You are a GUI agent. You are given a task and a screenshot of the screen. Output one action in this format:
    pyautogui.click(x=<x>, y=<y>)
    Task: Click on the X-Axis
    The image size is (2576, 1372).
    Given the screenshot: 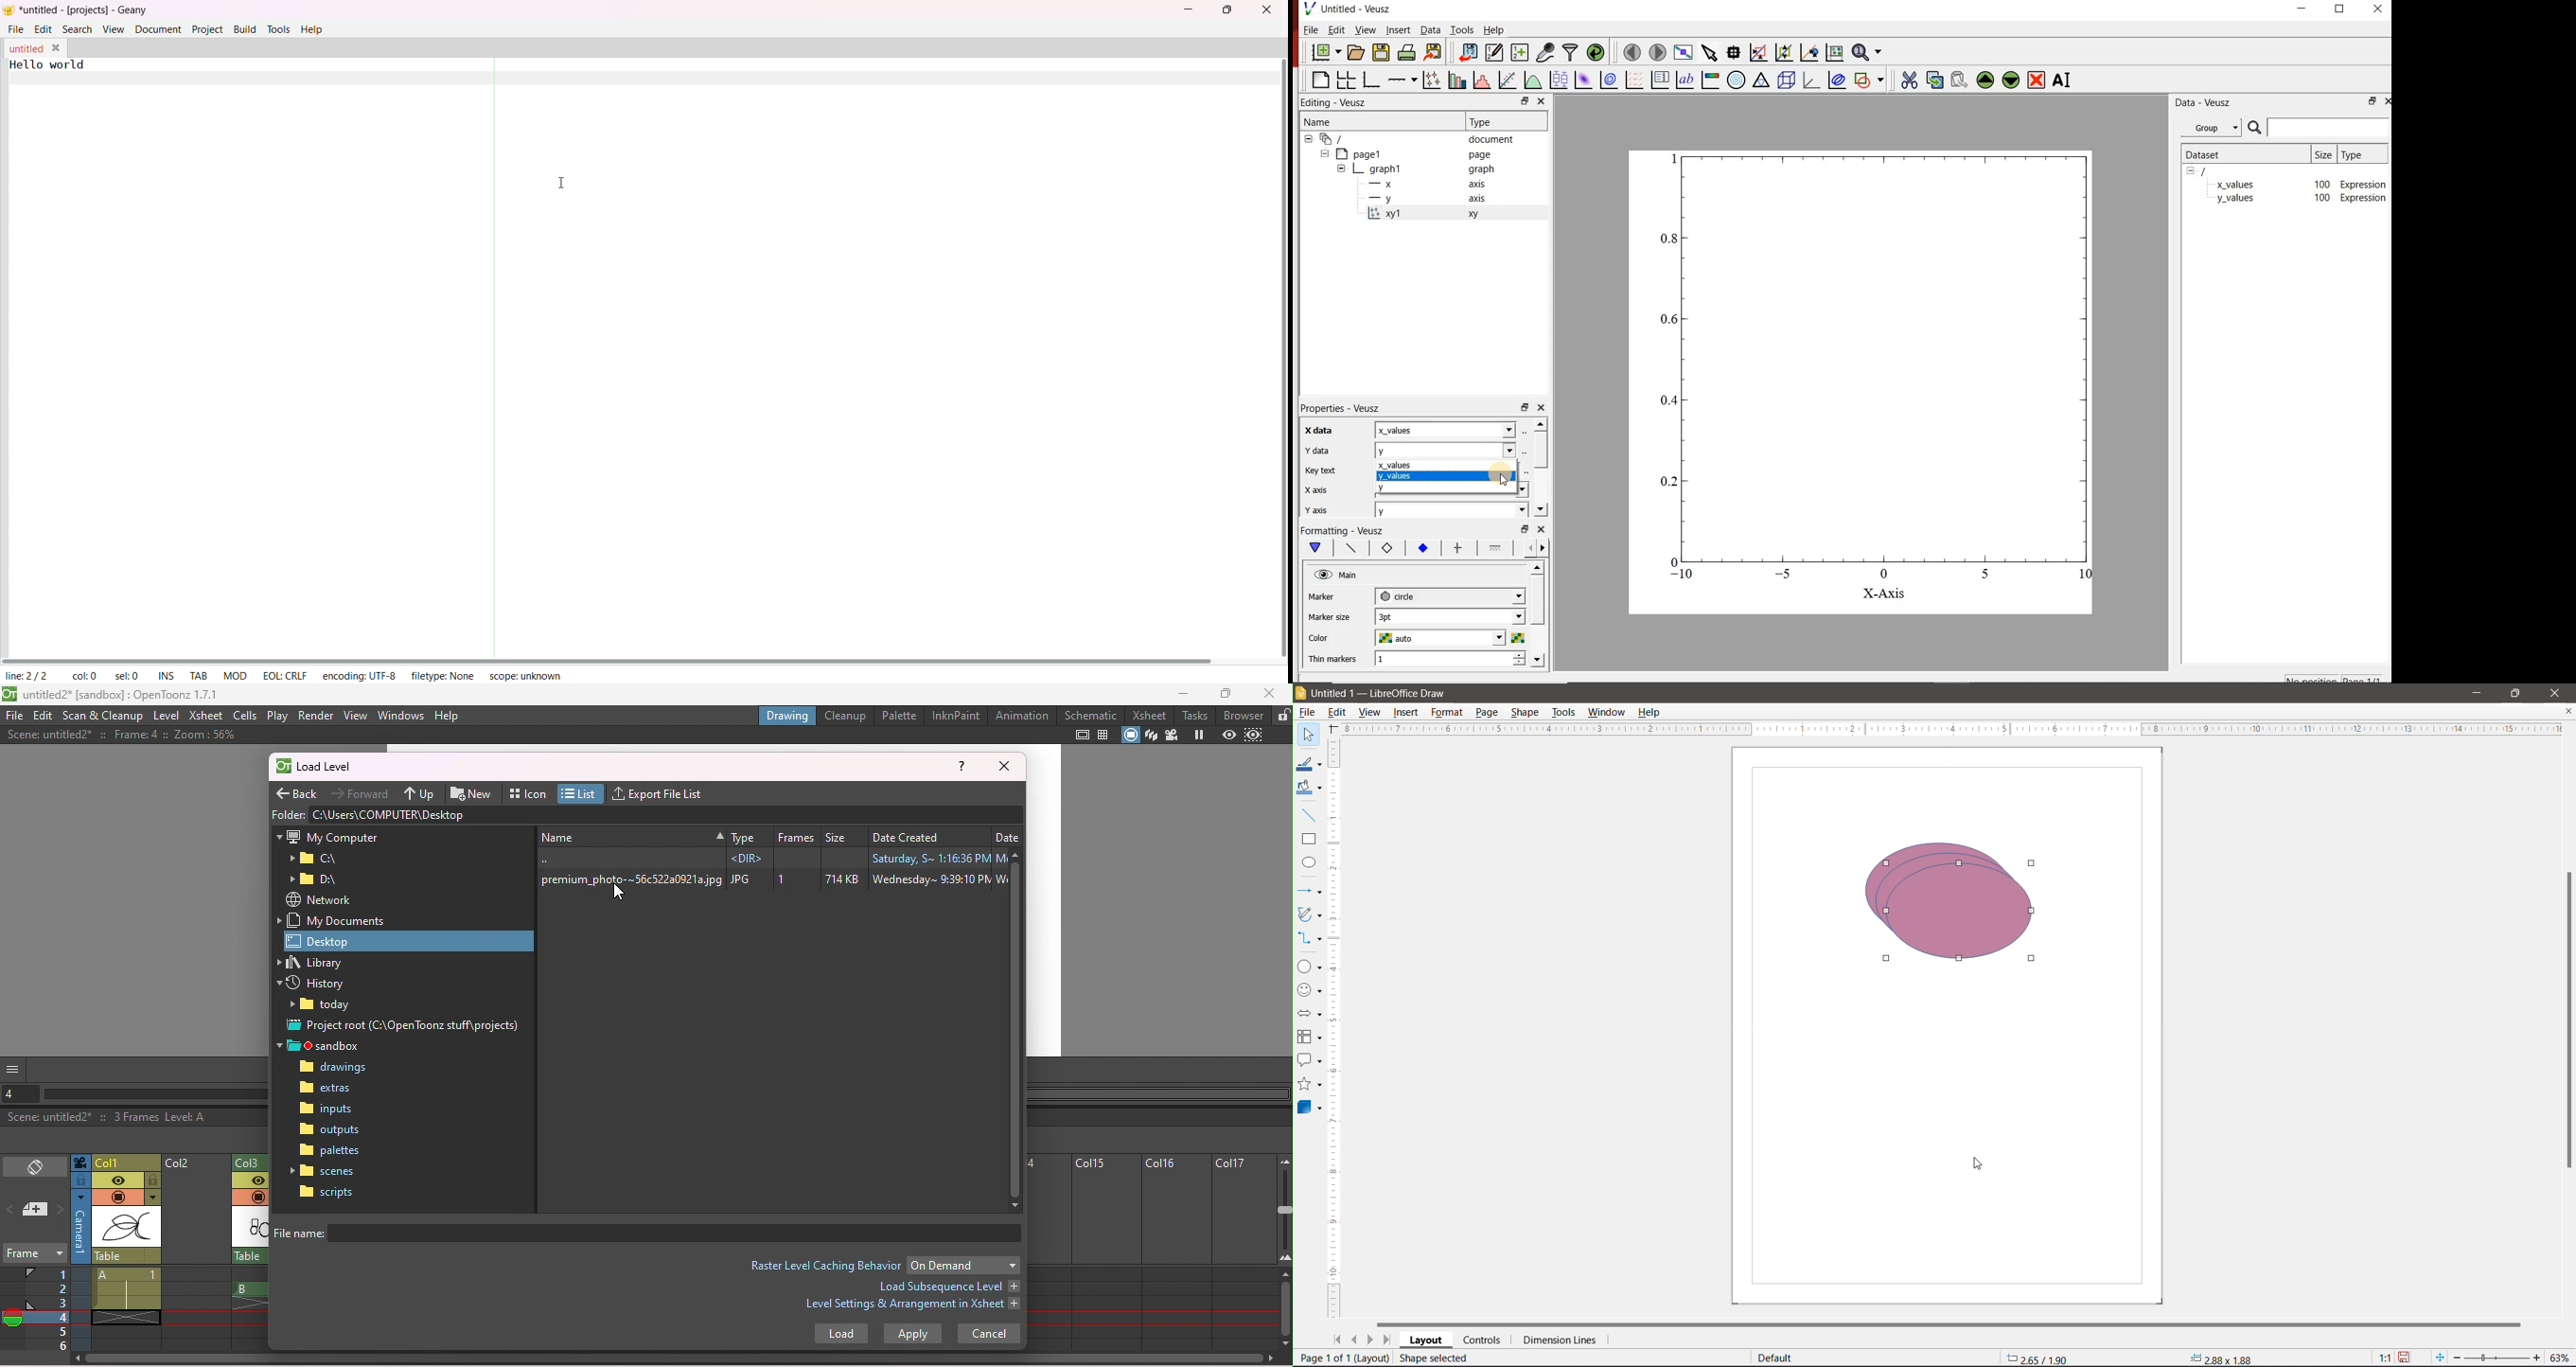 What is the action you would take?
    pyautogui.click(x=1884, y=594)
    